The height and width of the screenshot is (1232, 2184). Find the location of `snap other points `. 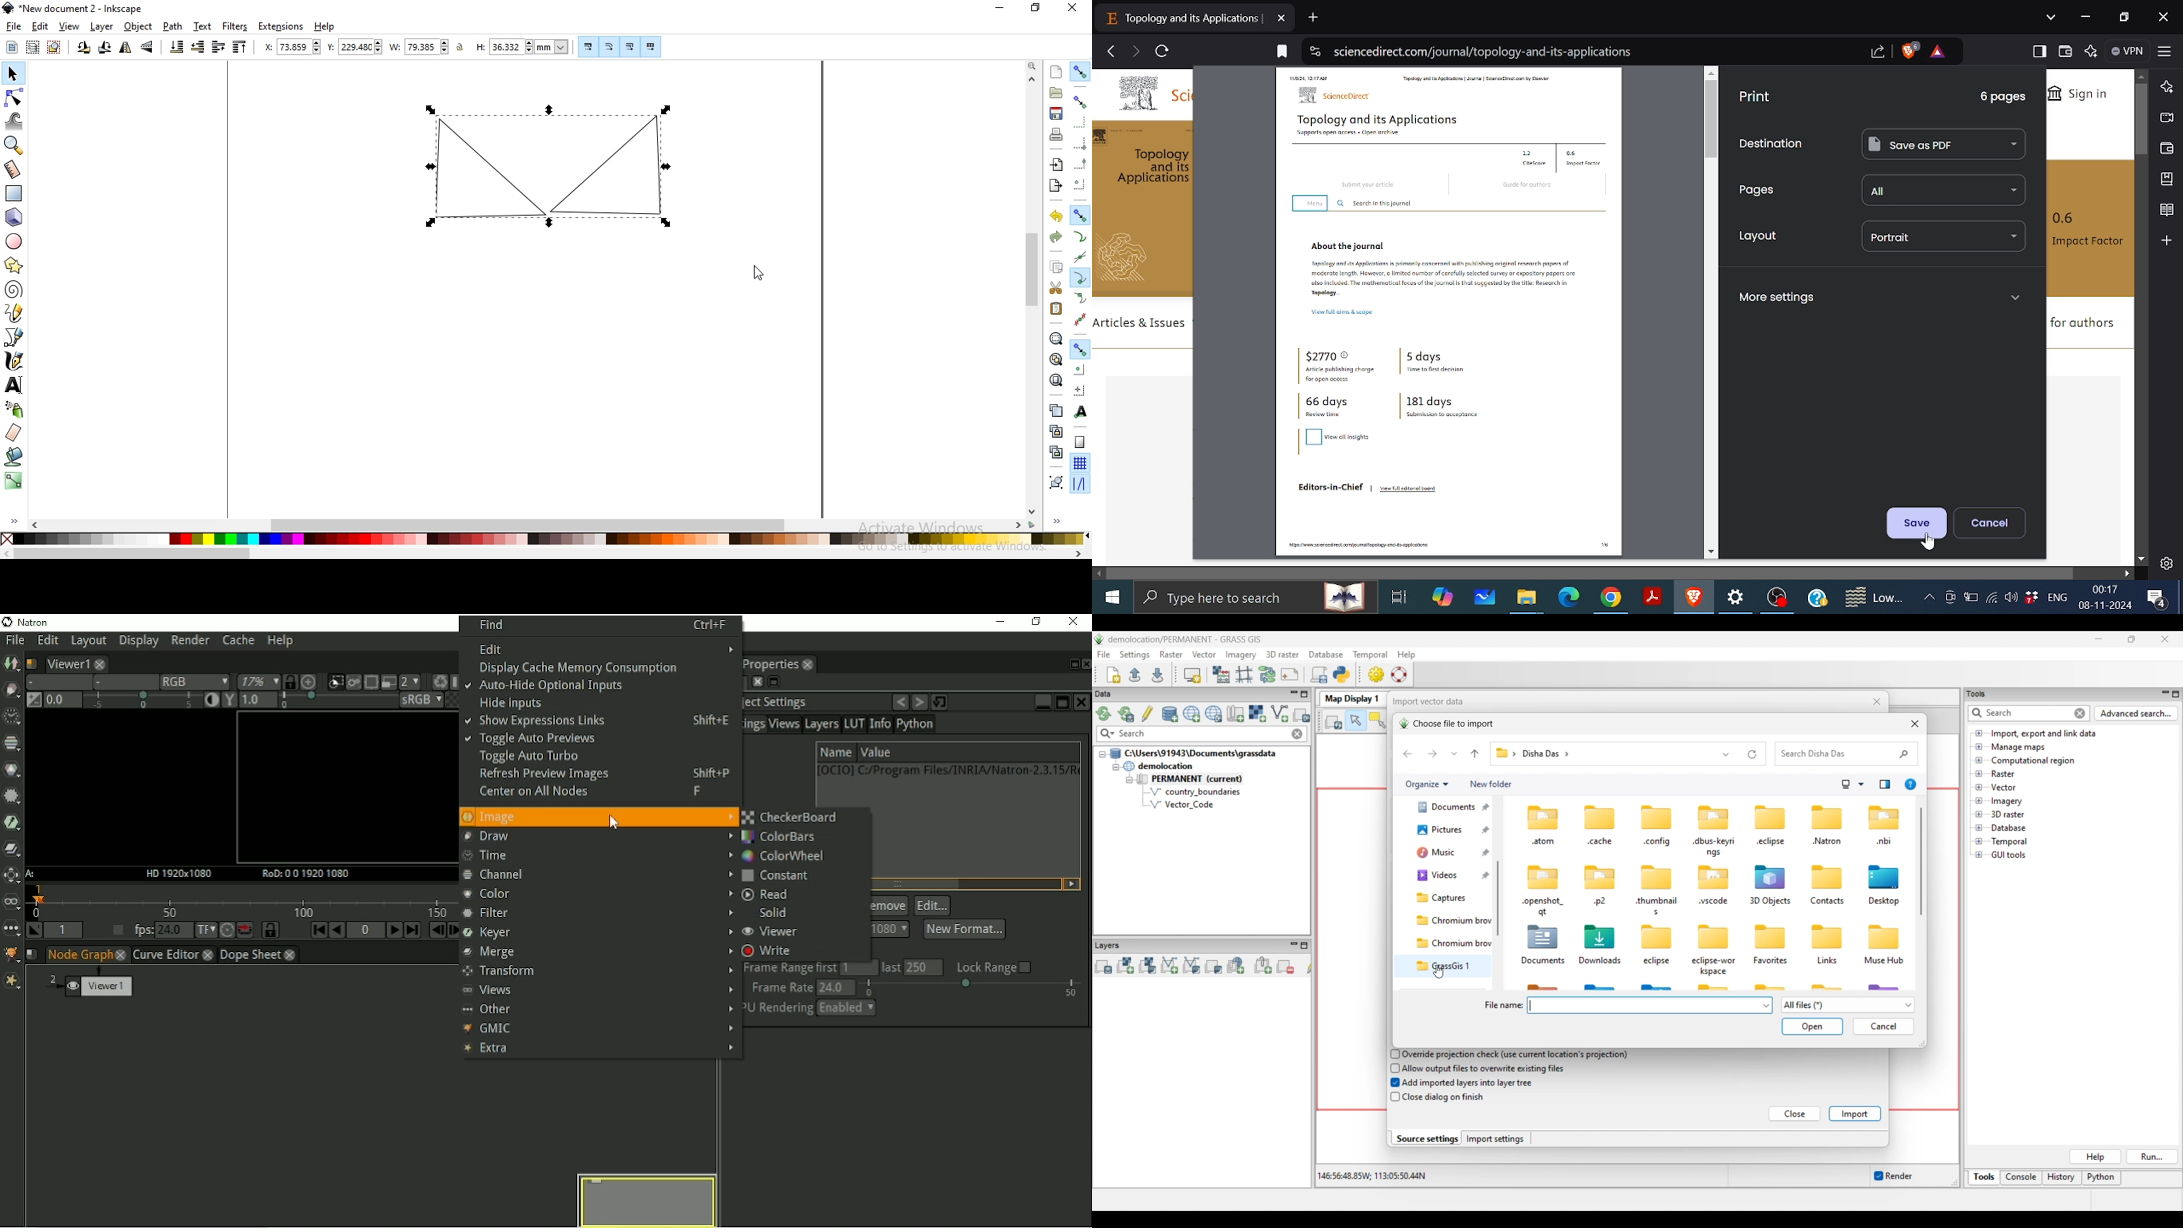

snap other points  is located at coordinates (1079, 349).